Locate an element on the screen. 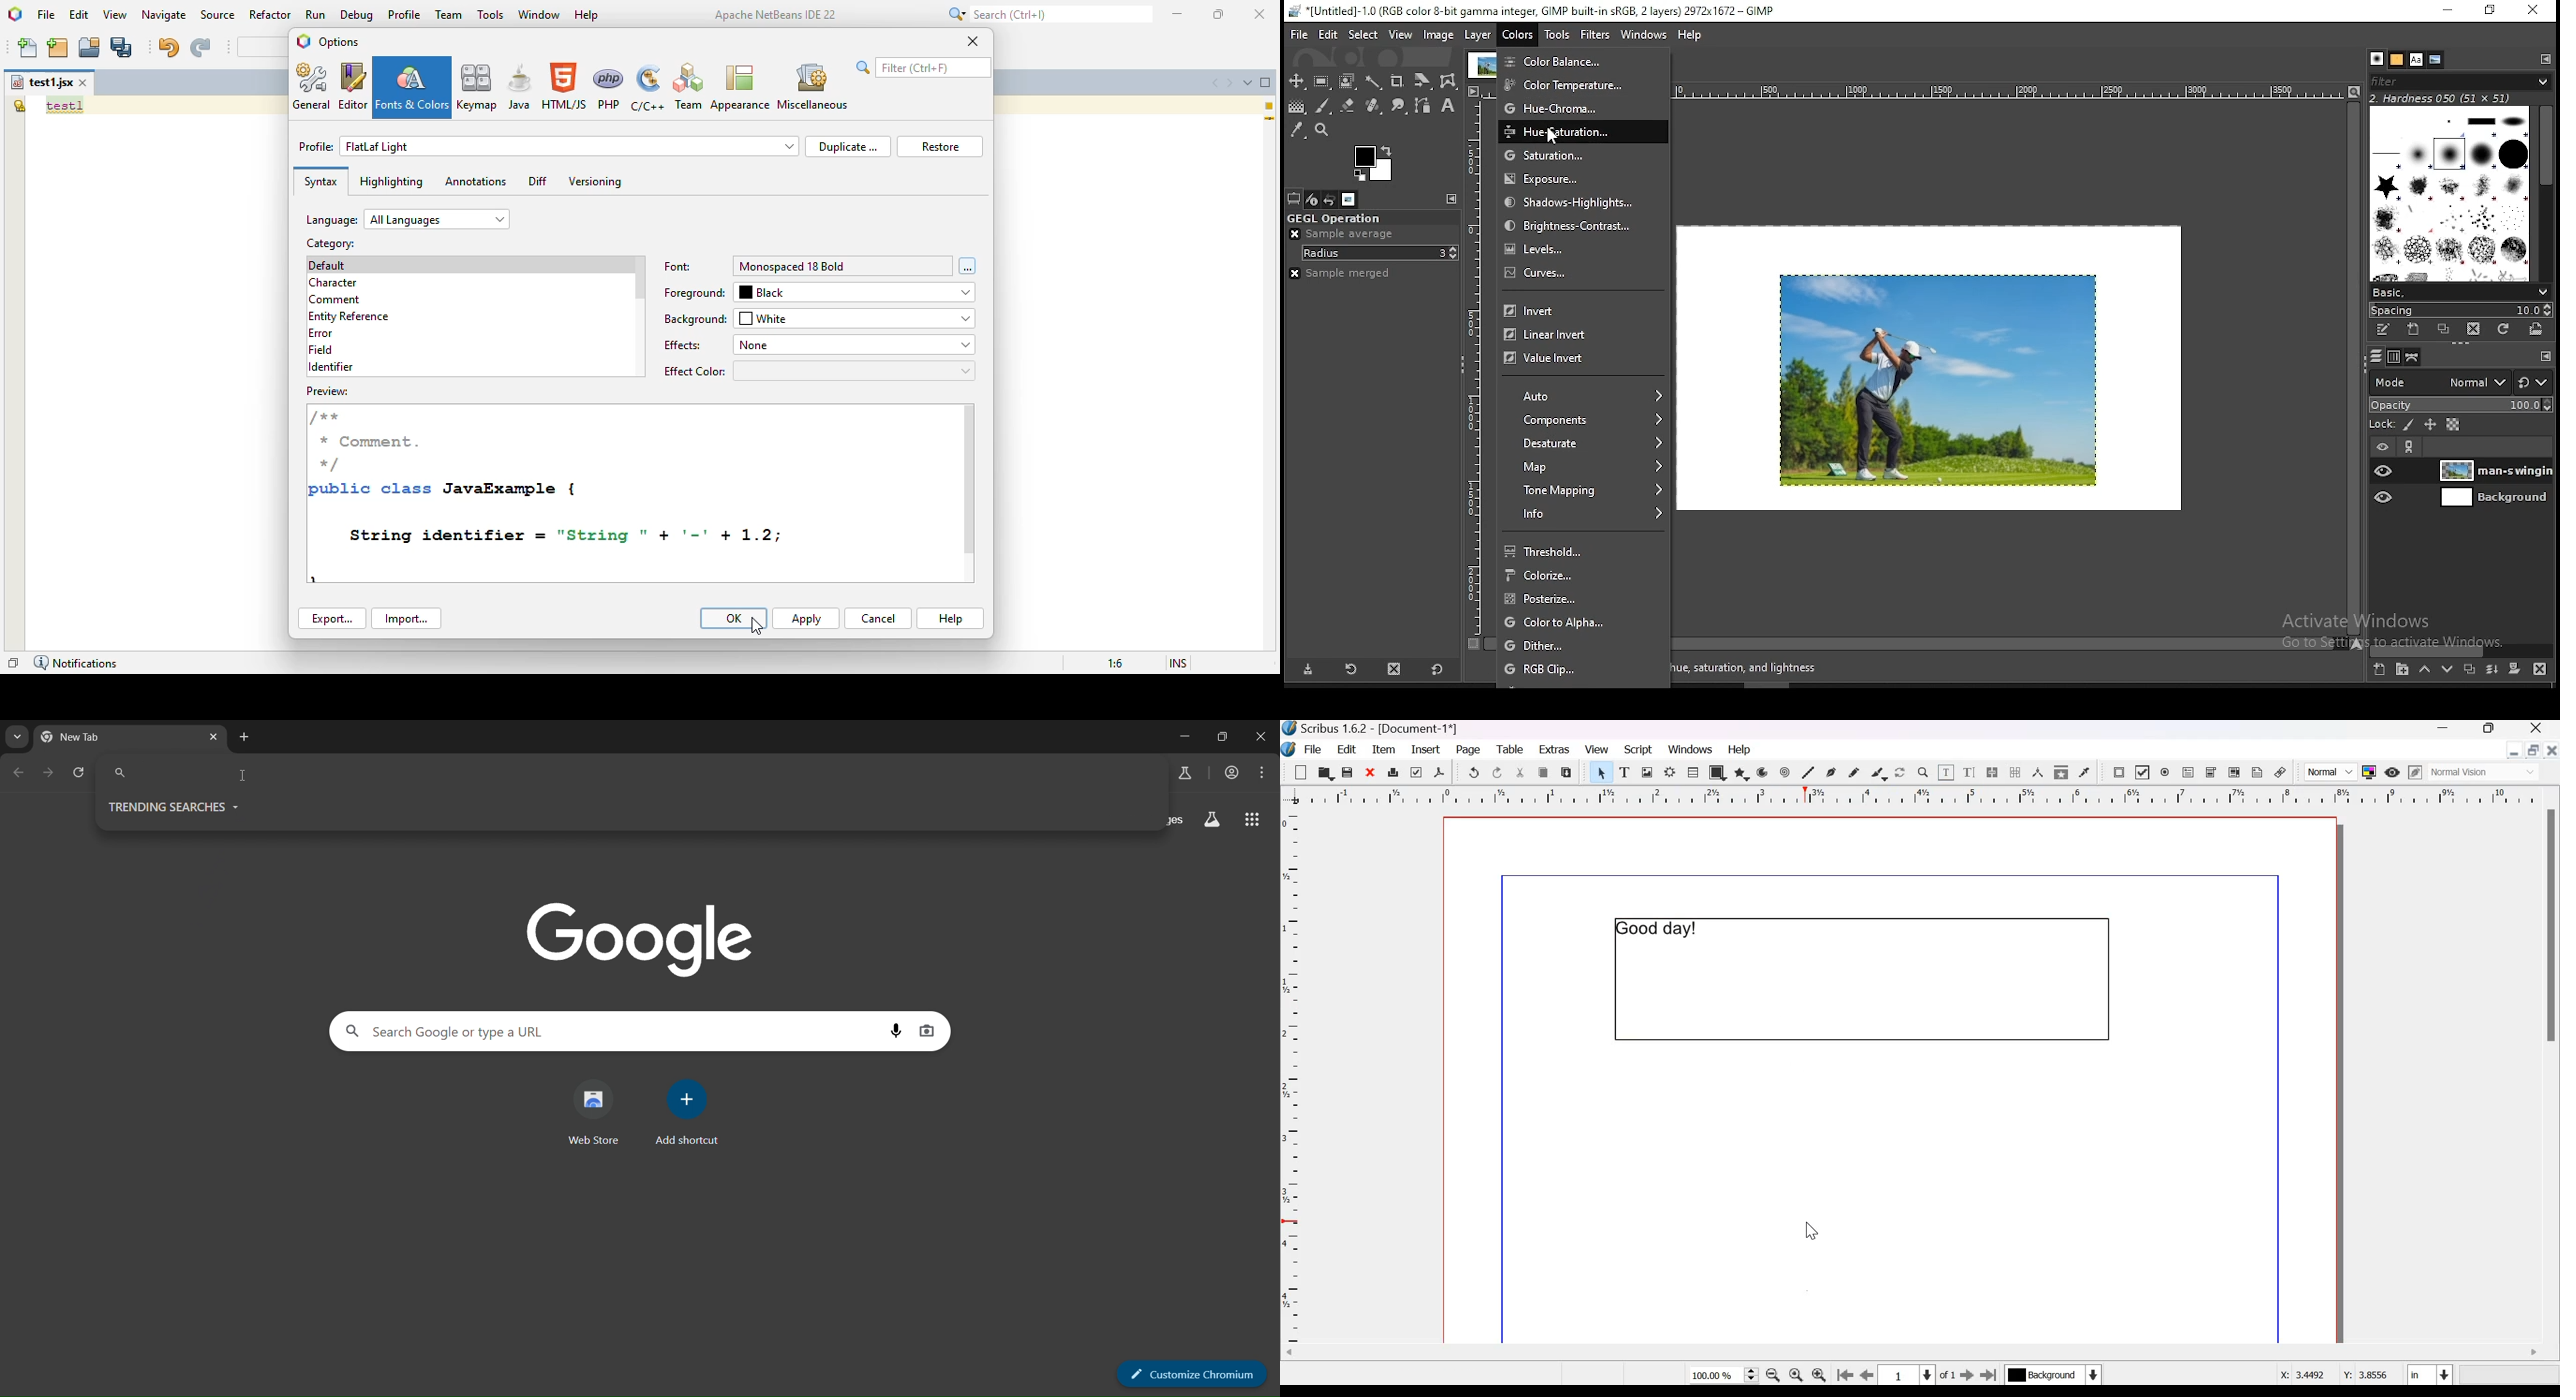 The width and height of the screenshot is (2576, 1400). link is located at coordinates (2410, 448).